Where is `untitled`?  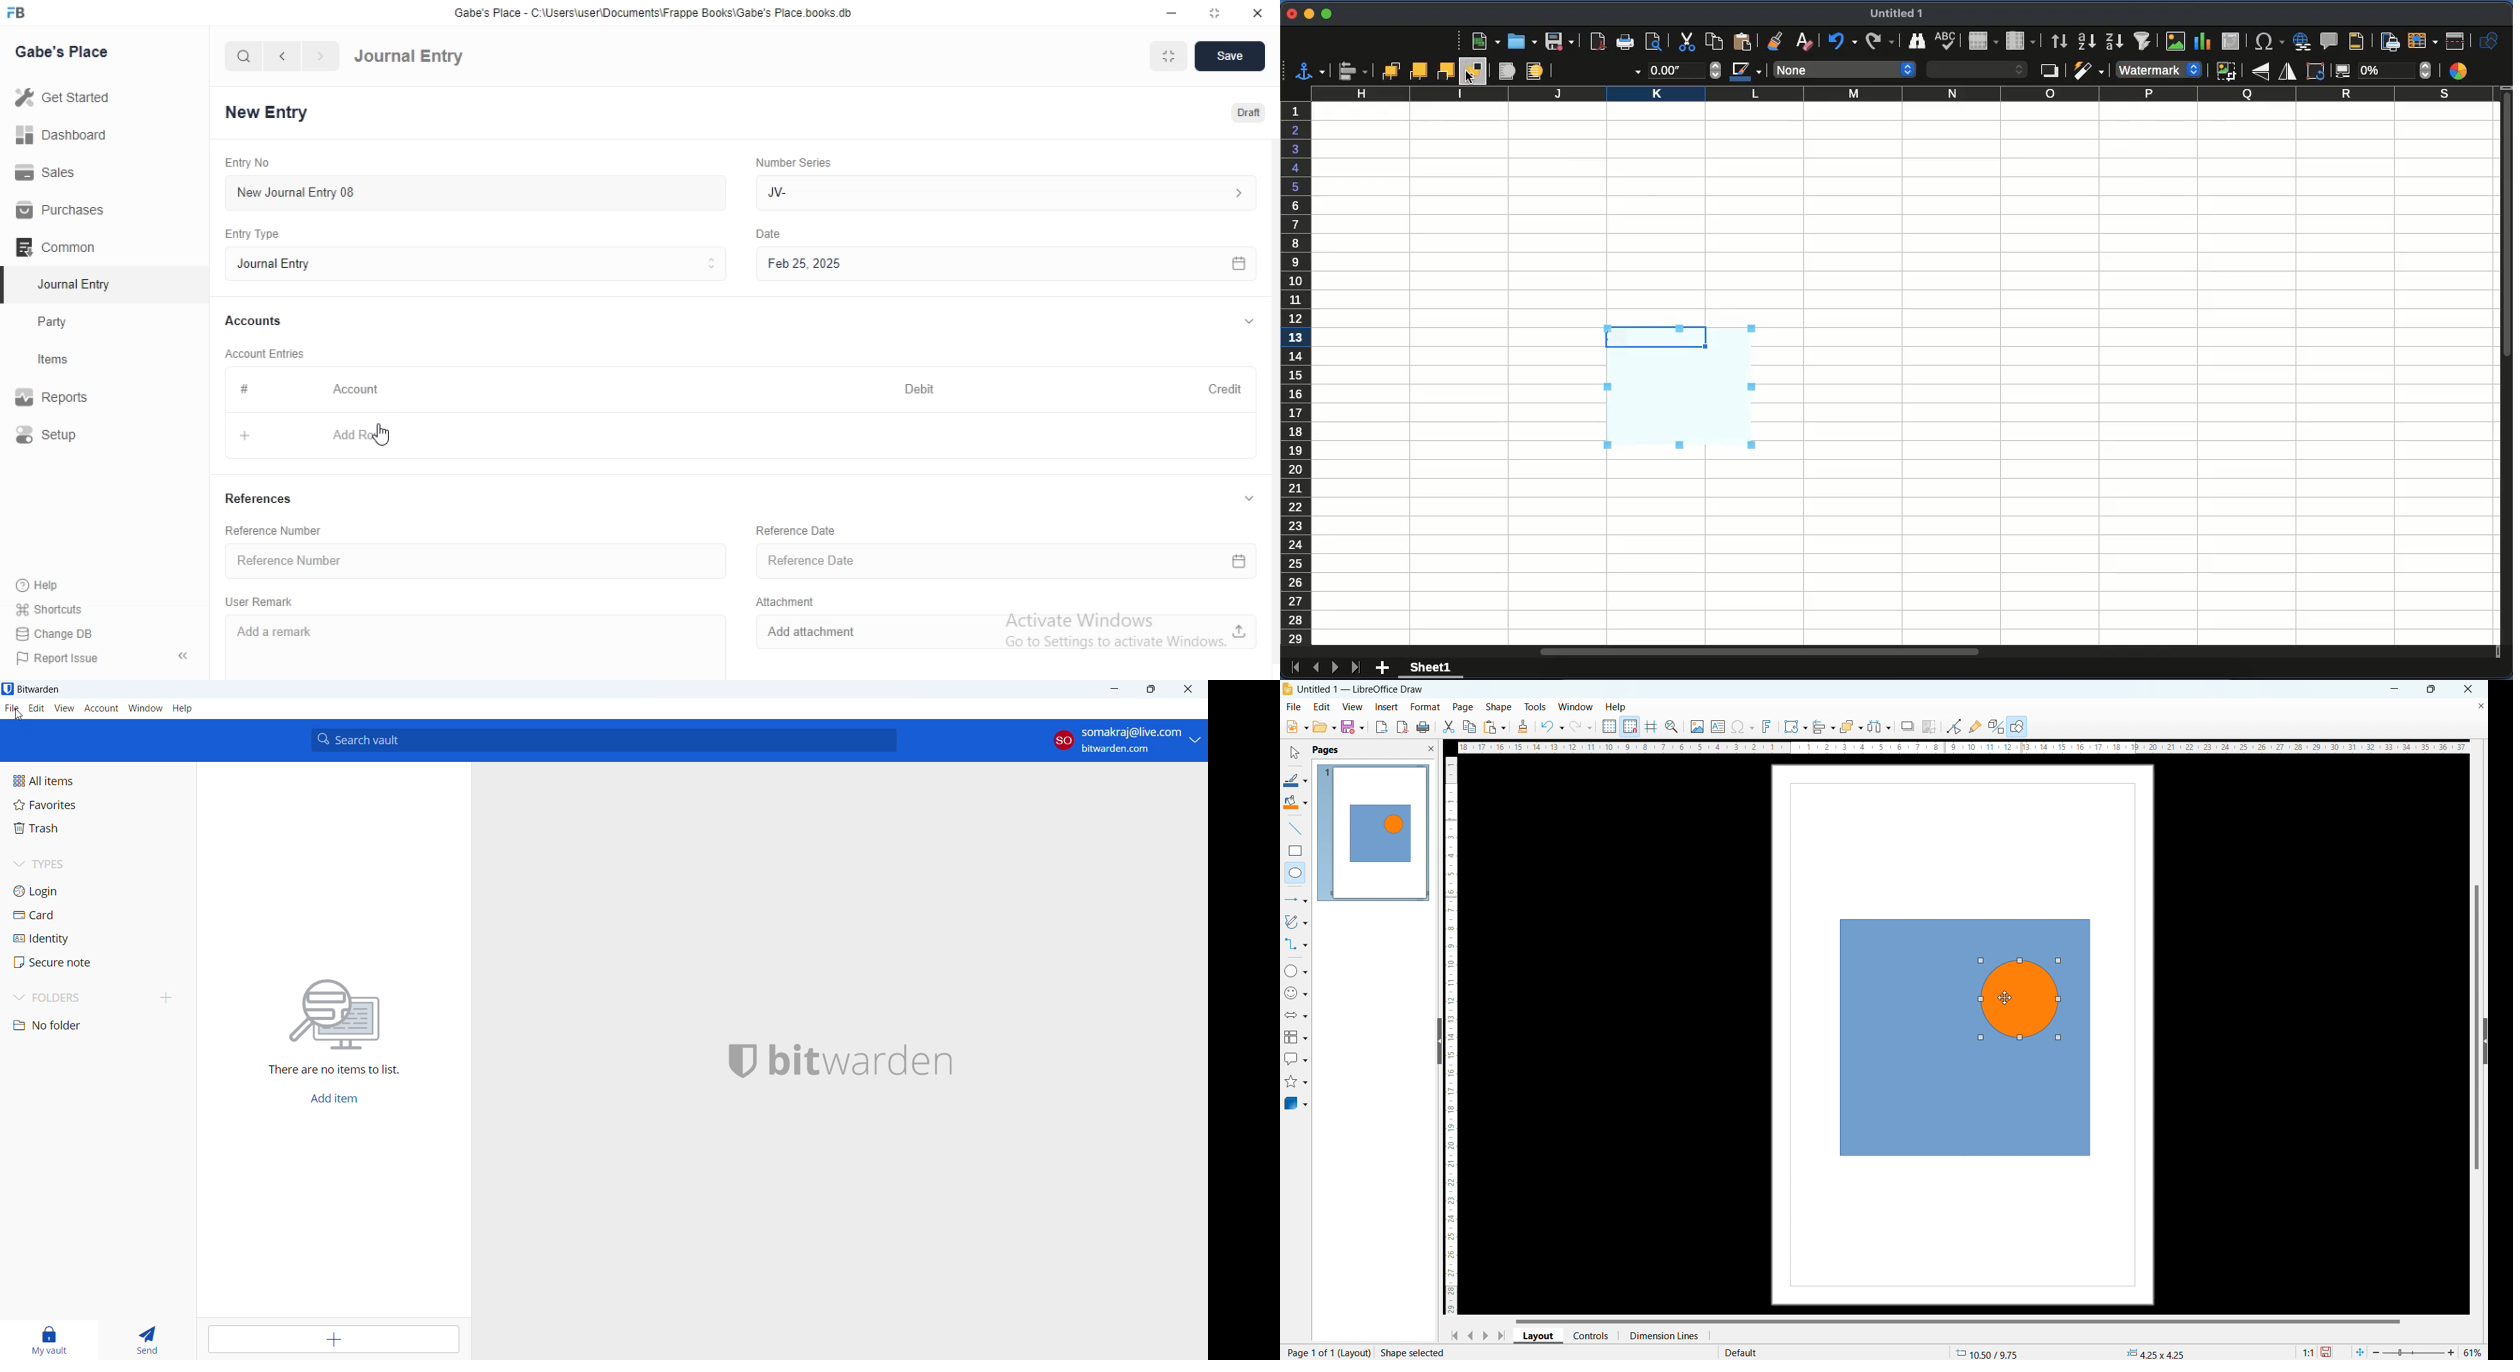 untitled is located at coordinates (1896, 13).